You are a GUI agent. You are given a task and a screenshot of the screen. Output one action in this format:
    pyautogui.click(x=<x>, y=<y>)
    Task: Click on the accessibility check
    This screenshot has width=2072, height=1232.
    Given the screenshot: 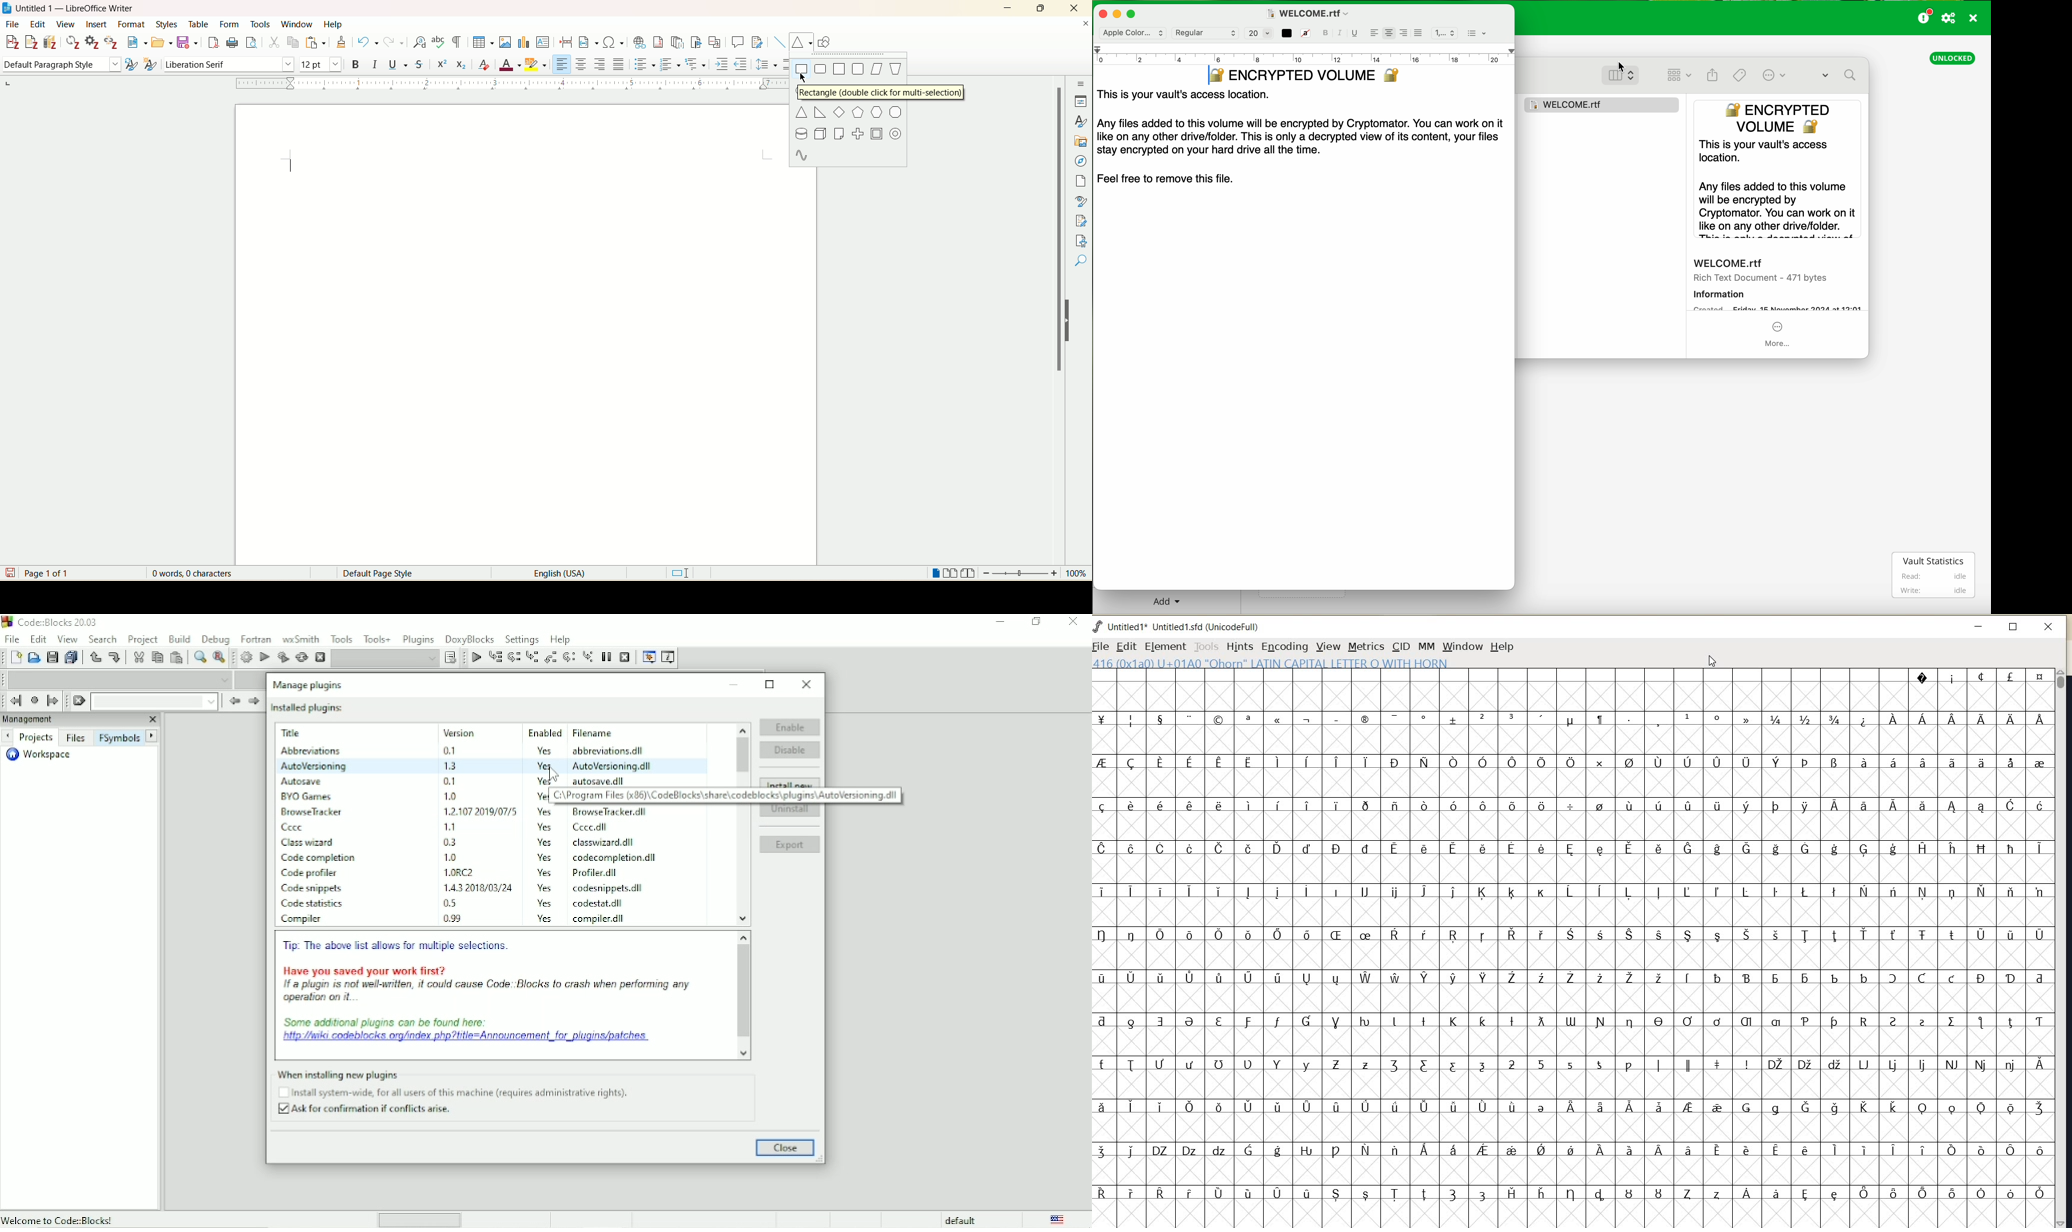 What is the action you would take?
    pyautogui.click(x=1081, y=241)
    